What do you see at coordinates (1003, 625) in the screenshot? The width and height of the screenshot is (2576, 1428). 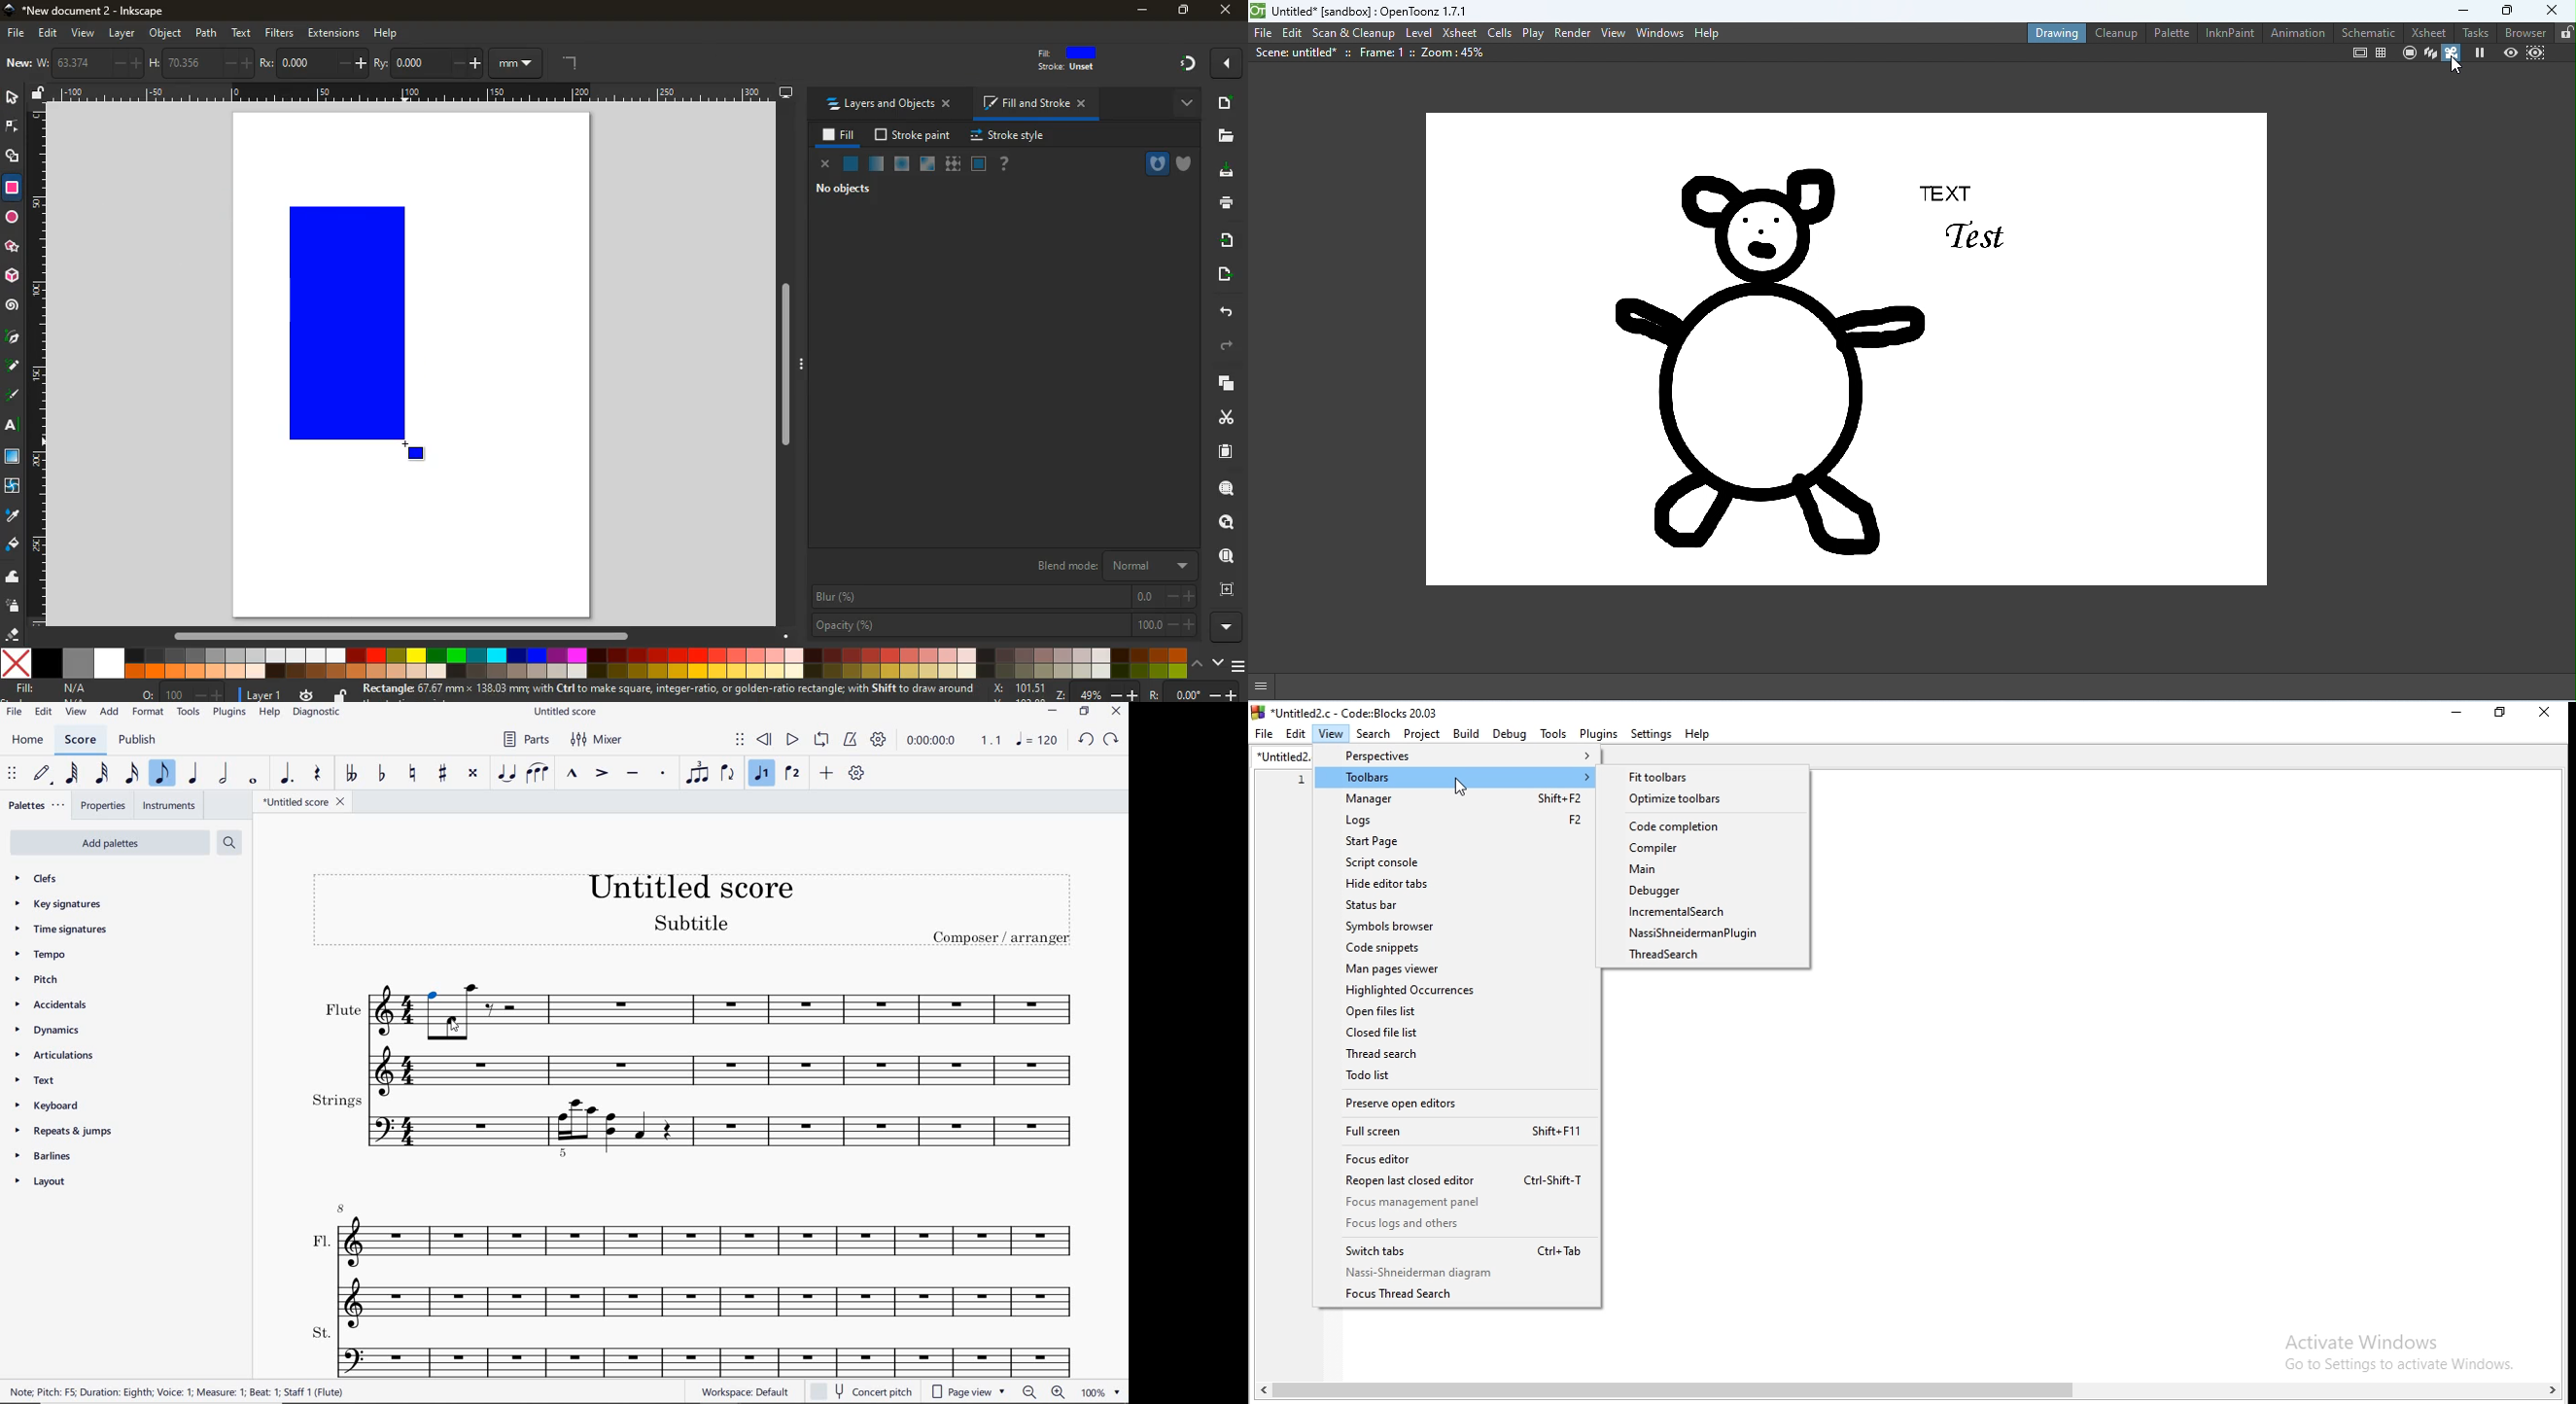 I see `opacity` at bounding box center [1003, 625].